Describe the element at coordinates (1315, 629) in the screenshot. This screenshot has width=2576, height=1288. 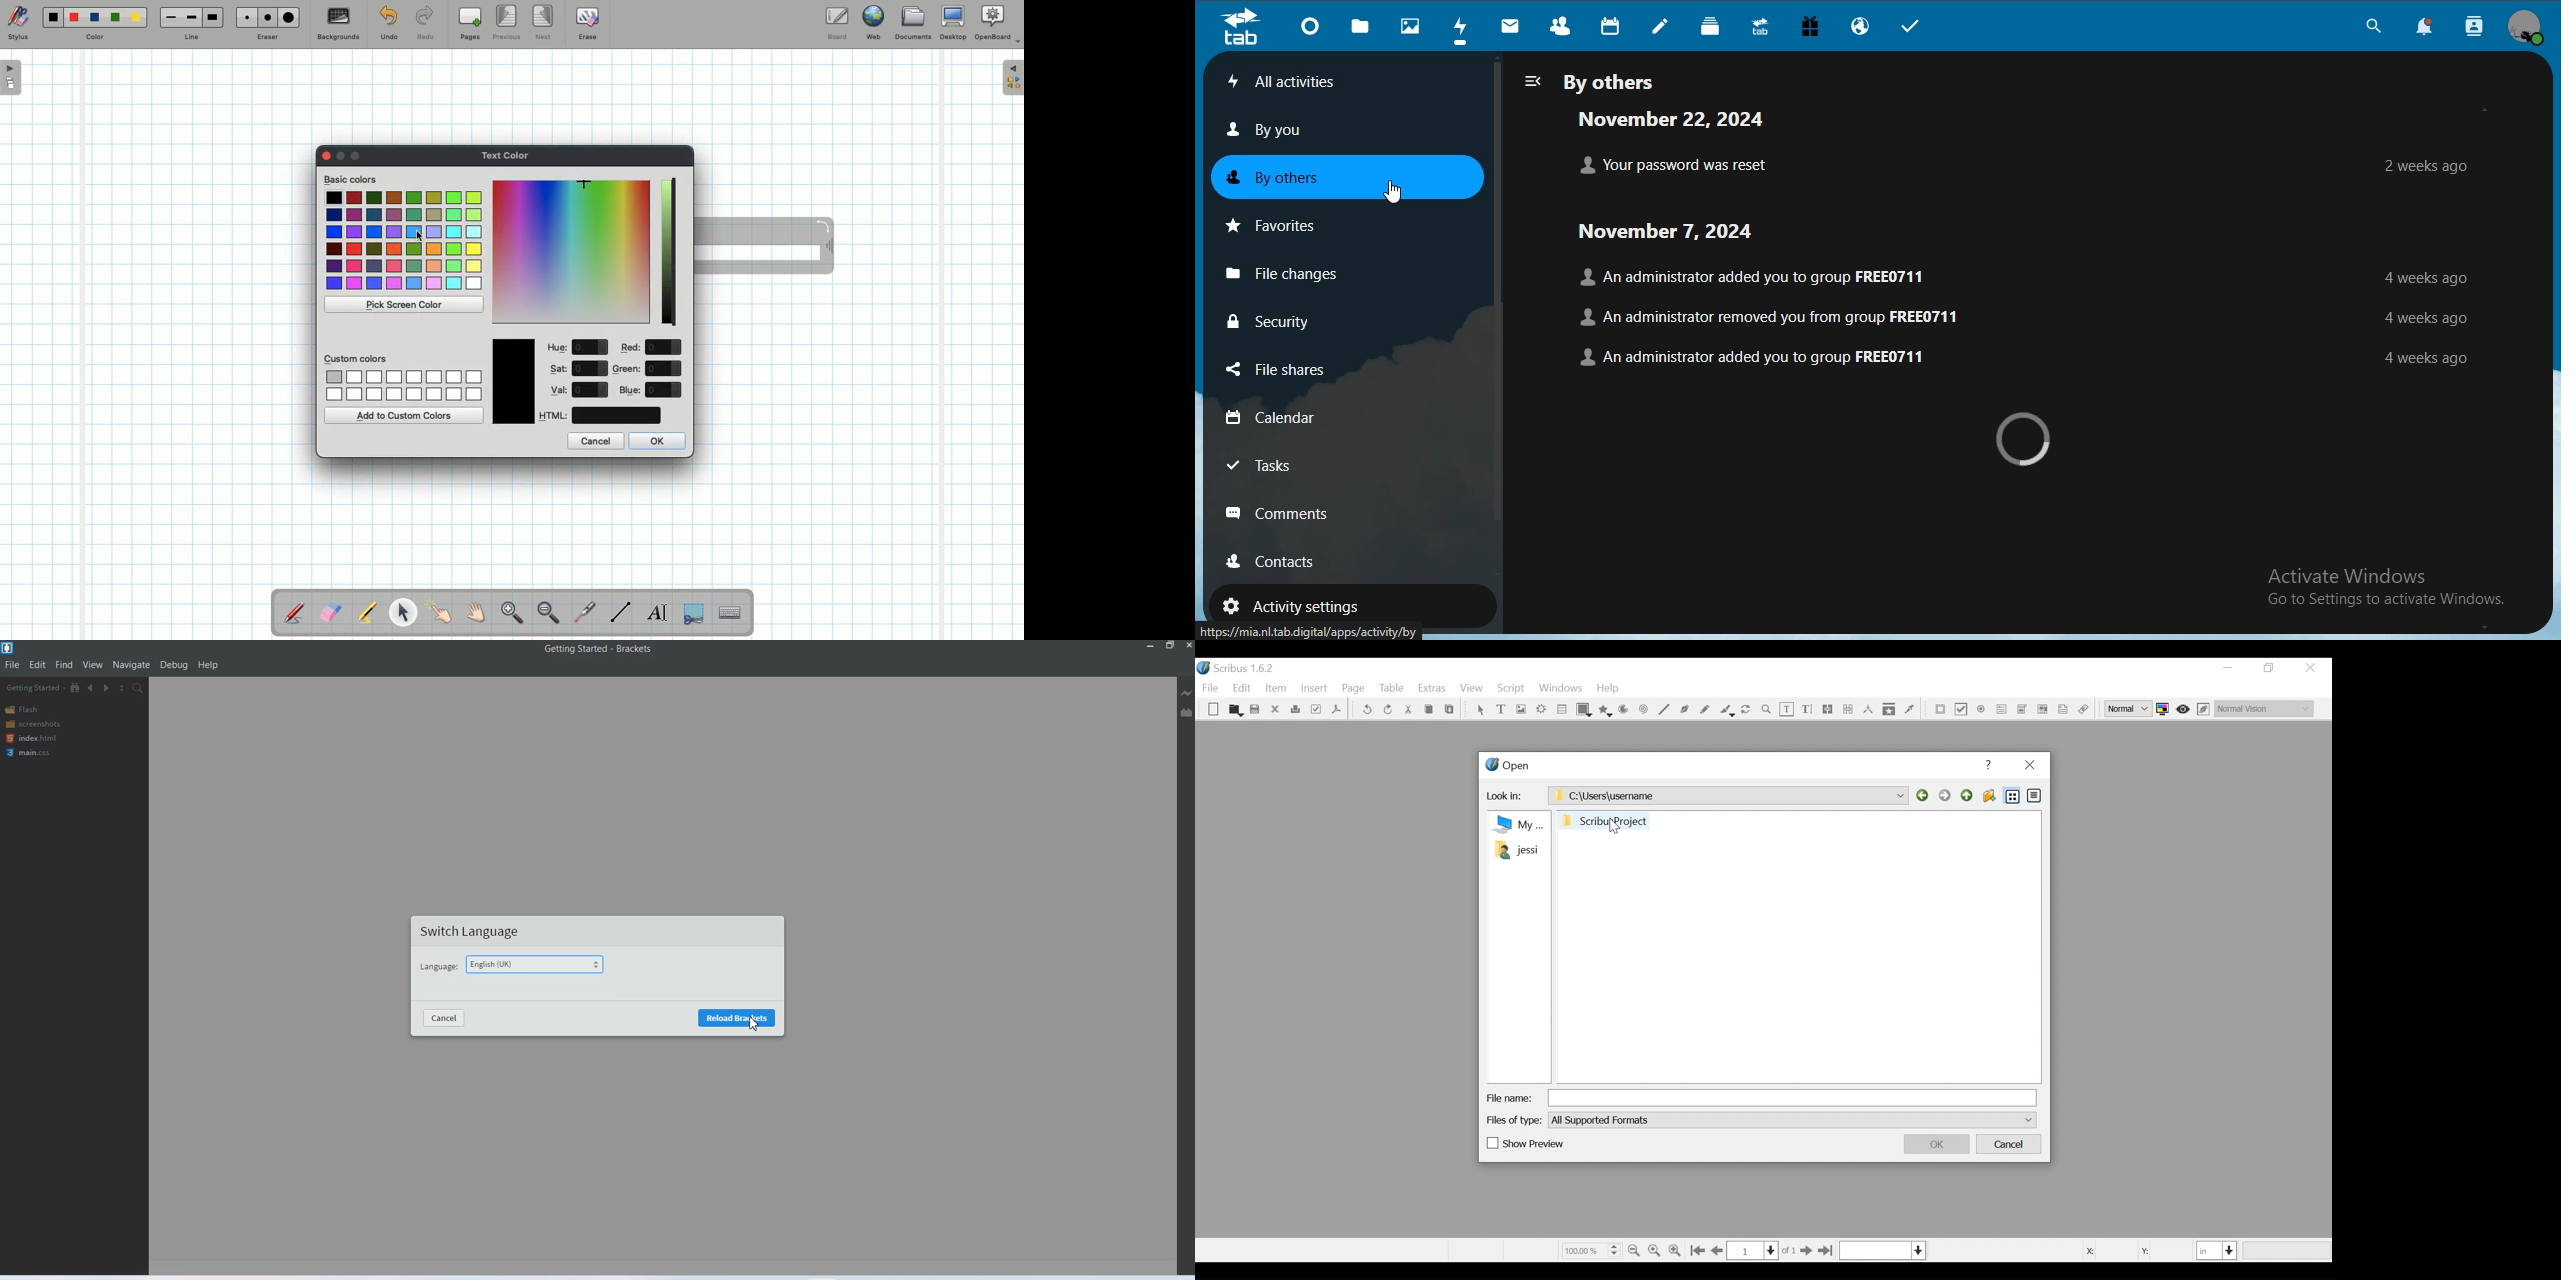
I see `https://mia.nl.tab.digital/app/activity/by` at that location.